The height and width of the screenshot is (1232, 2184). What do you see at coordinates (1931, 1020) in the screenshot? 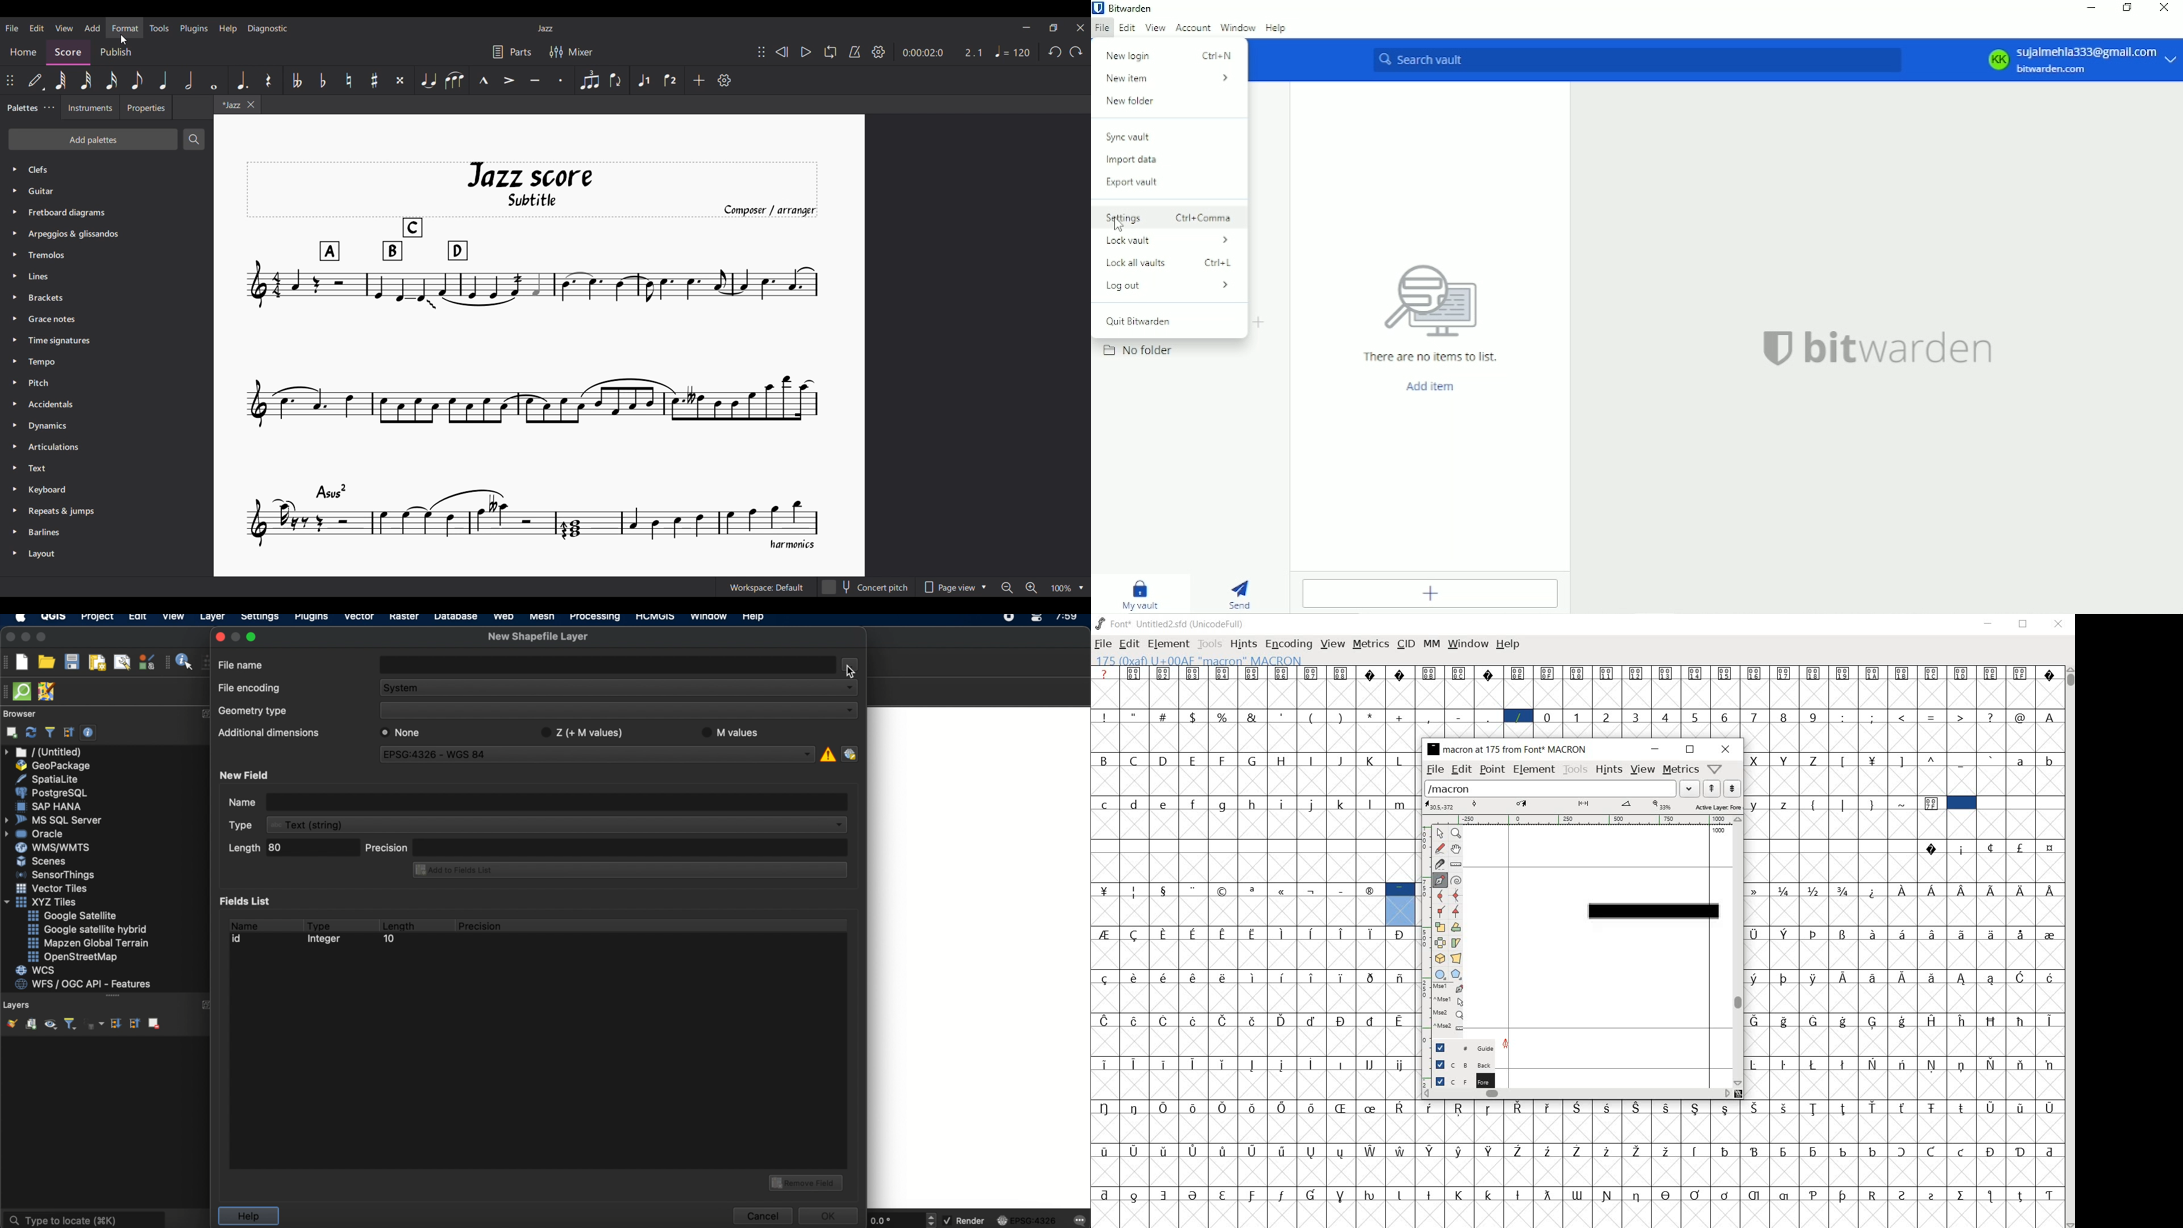
I see `Symbol` at bounding box center [1931, 1020].